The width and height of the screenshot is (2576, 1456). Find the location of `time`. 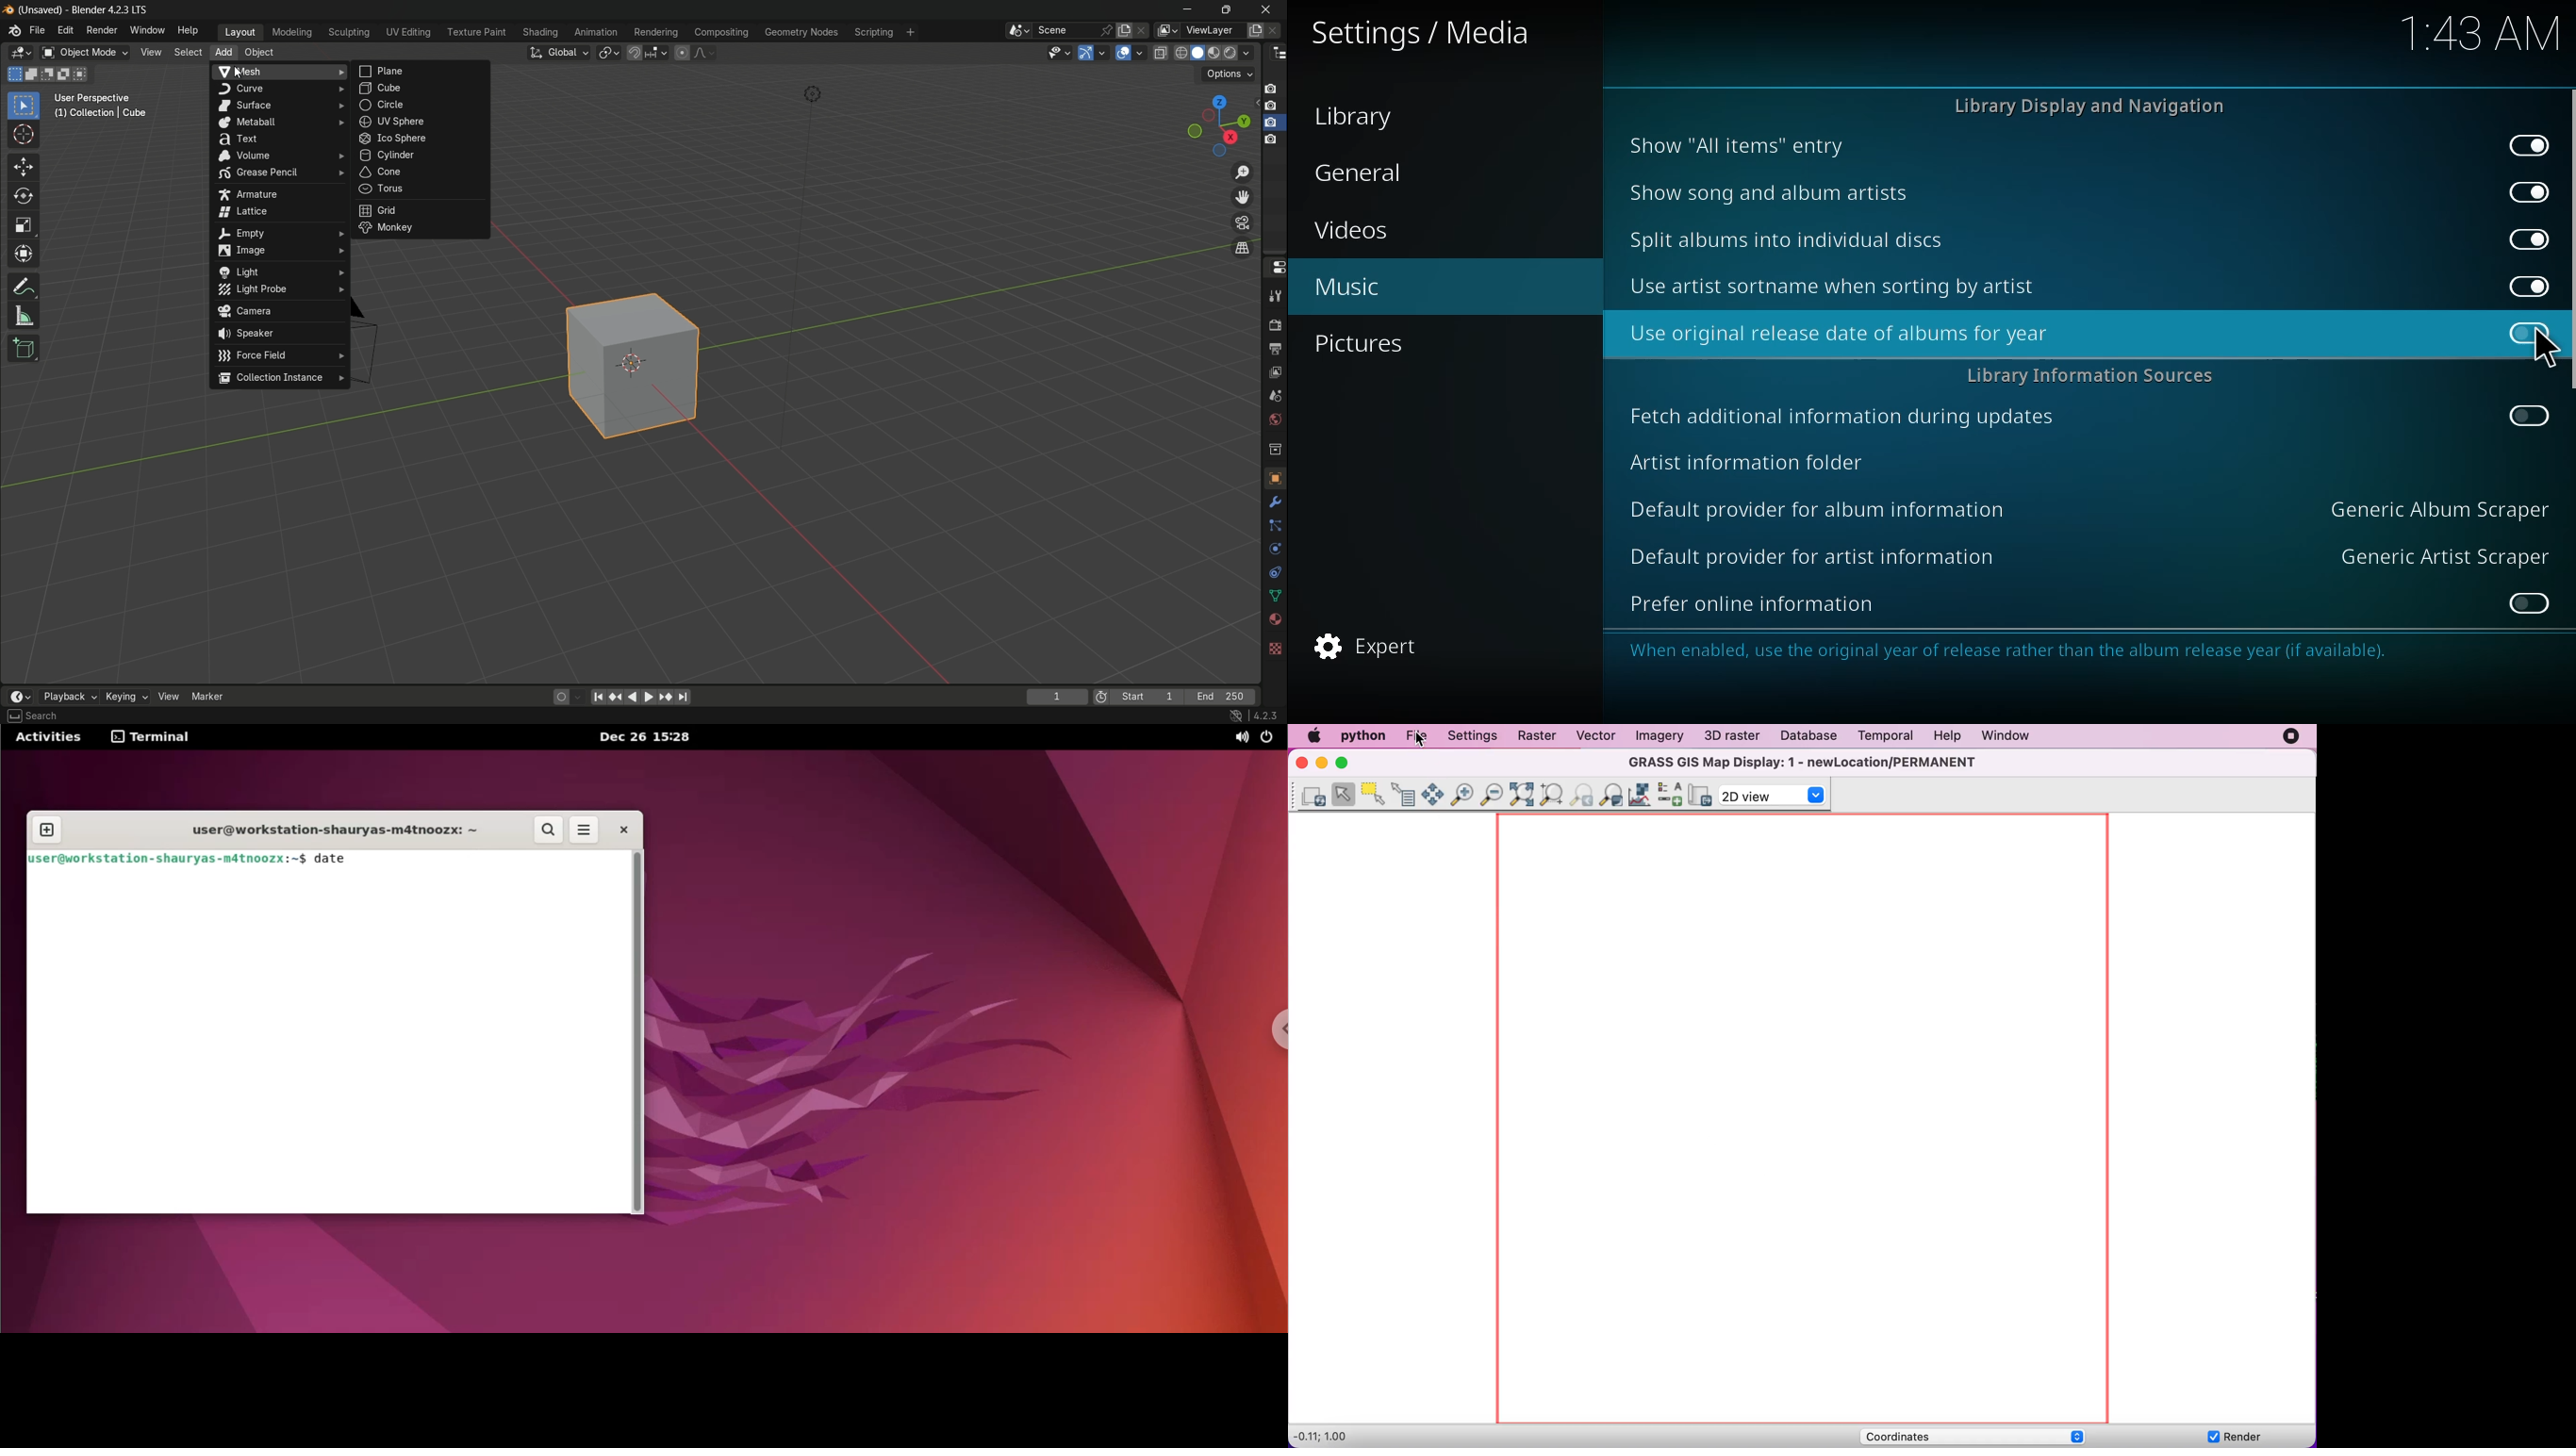

time is located at coordinates (2474, 34).